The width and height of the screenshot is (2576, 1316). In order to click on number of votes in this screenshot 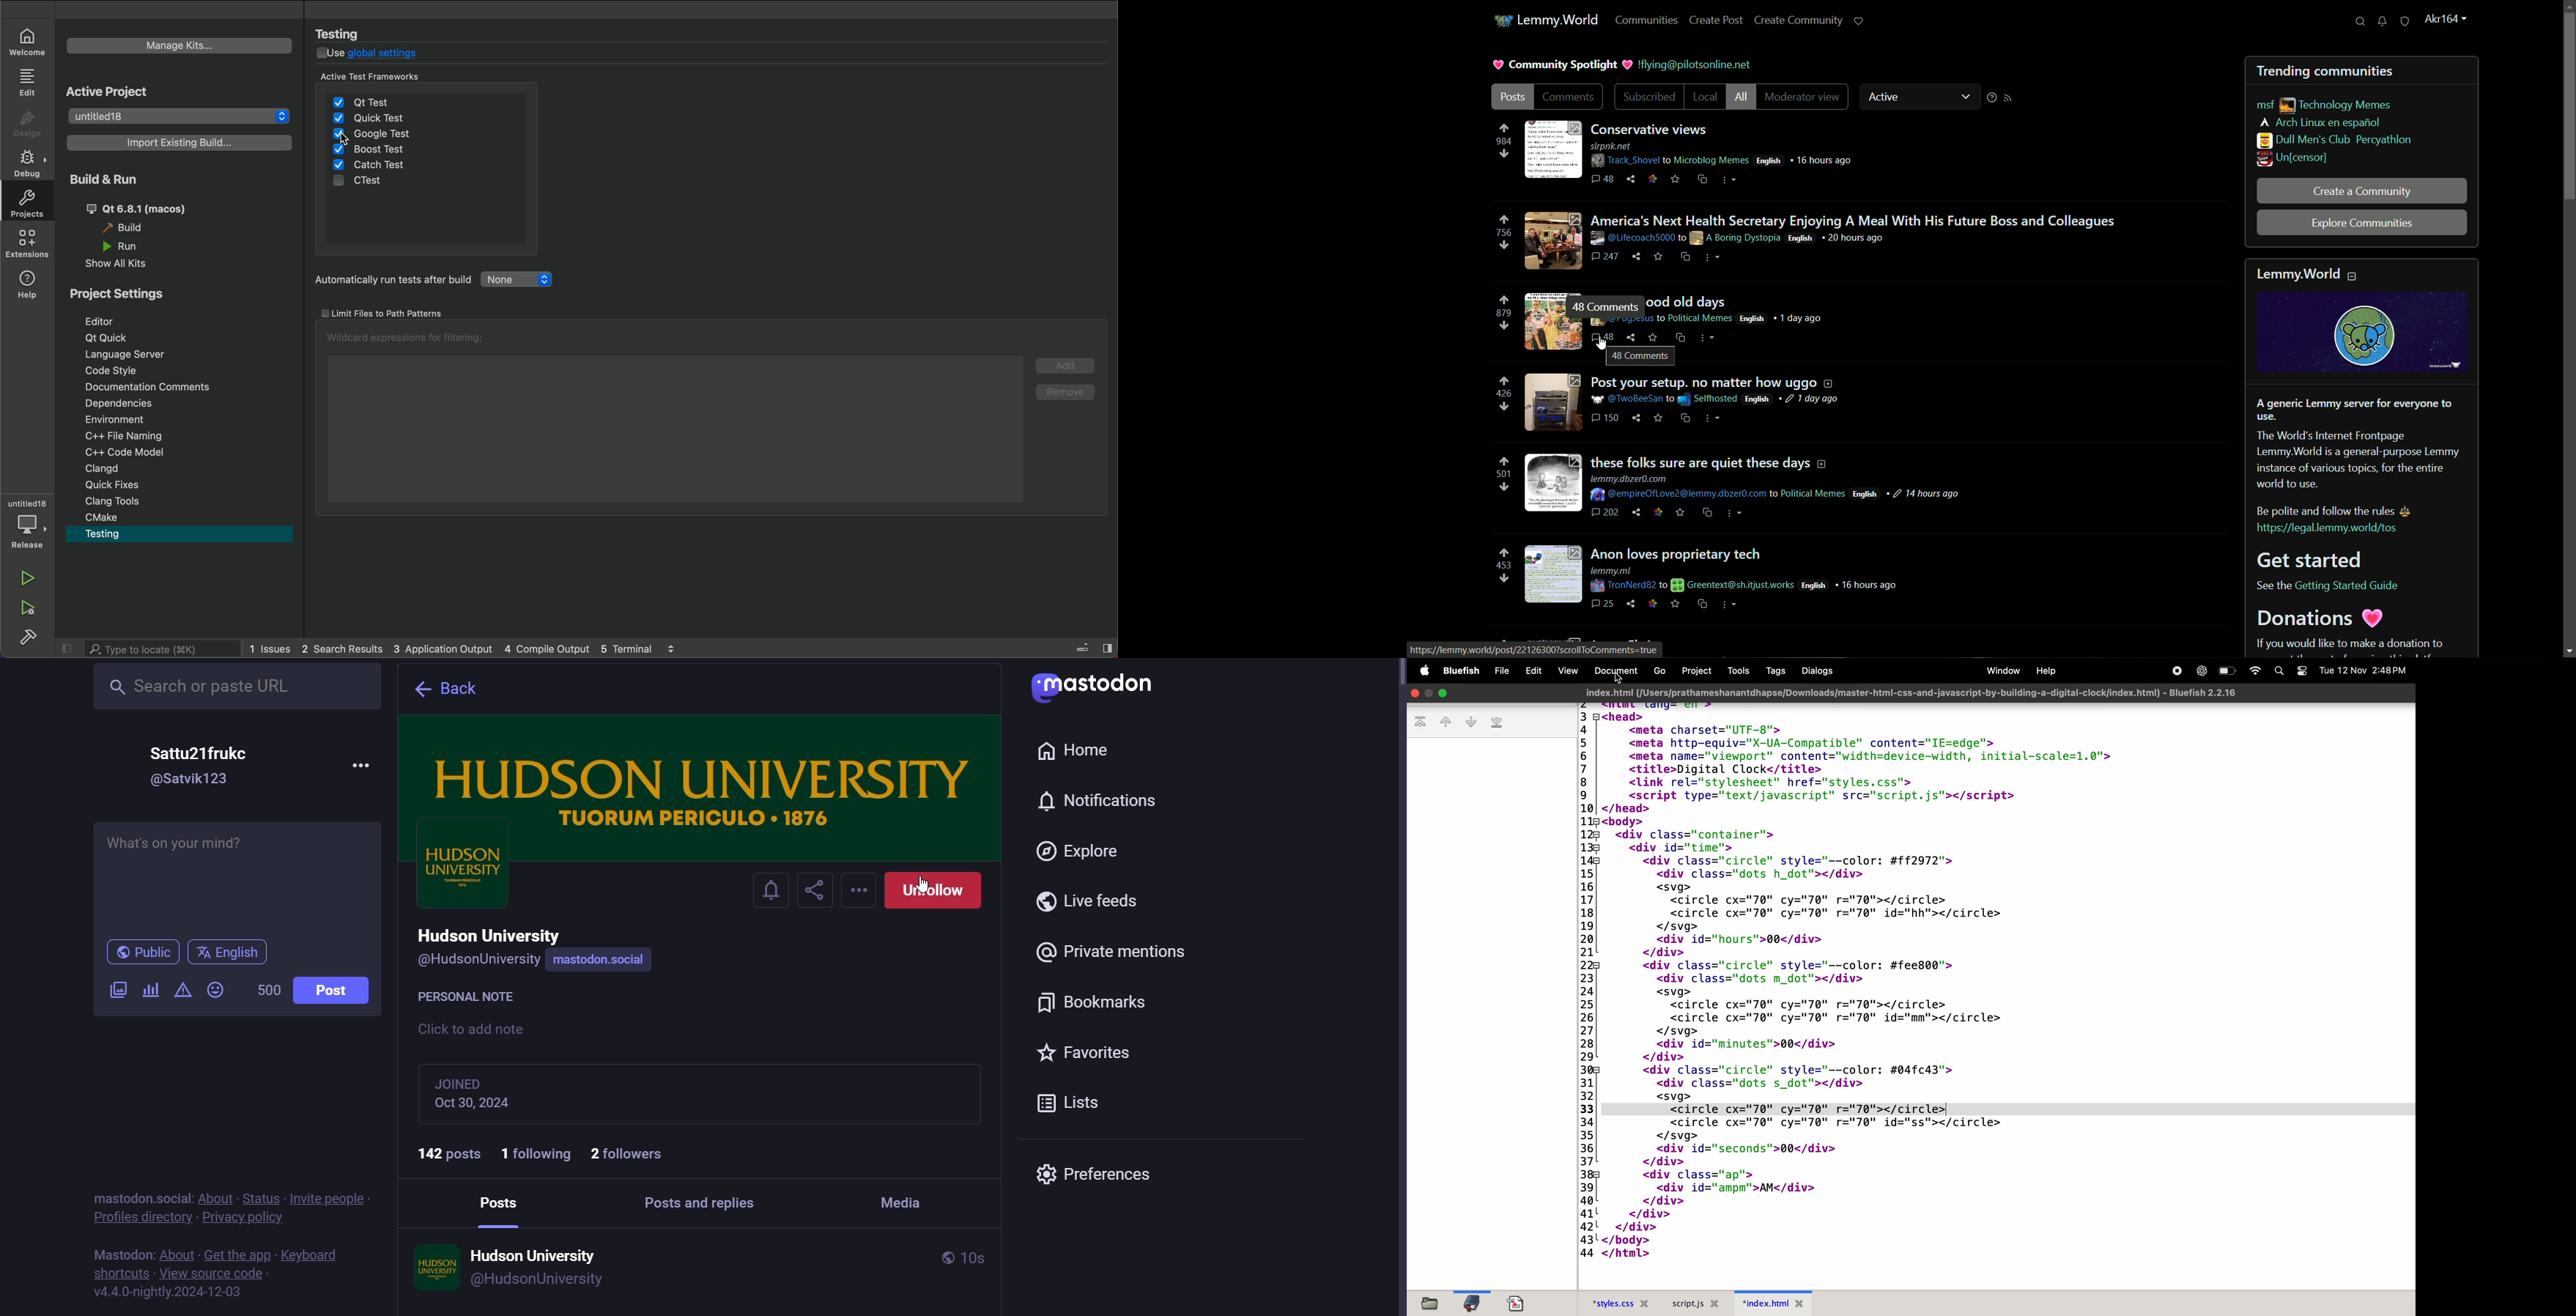, I will do `click(1505, 233)`.